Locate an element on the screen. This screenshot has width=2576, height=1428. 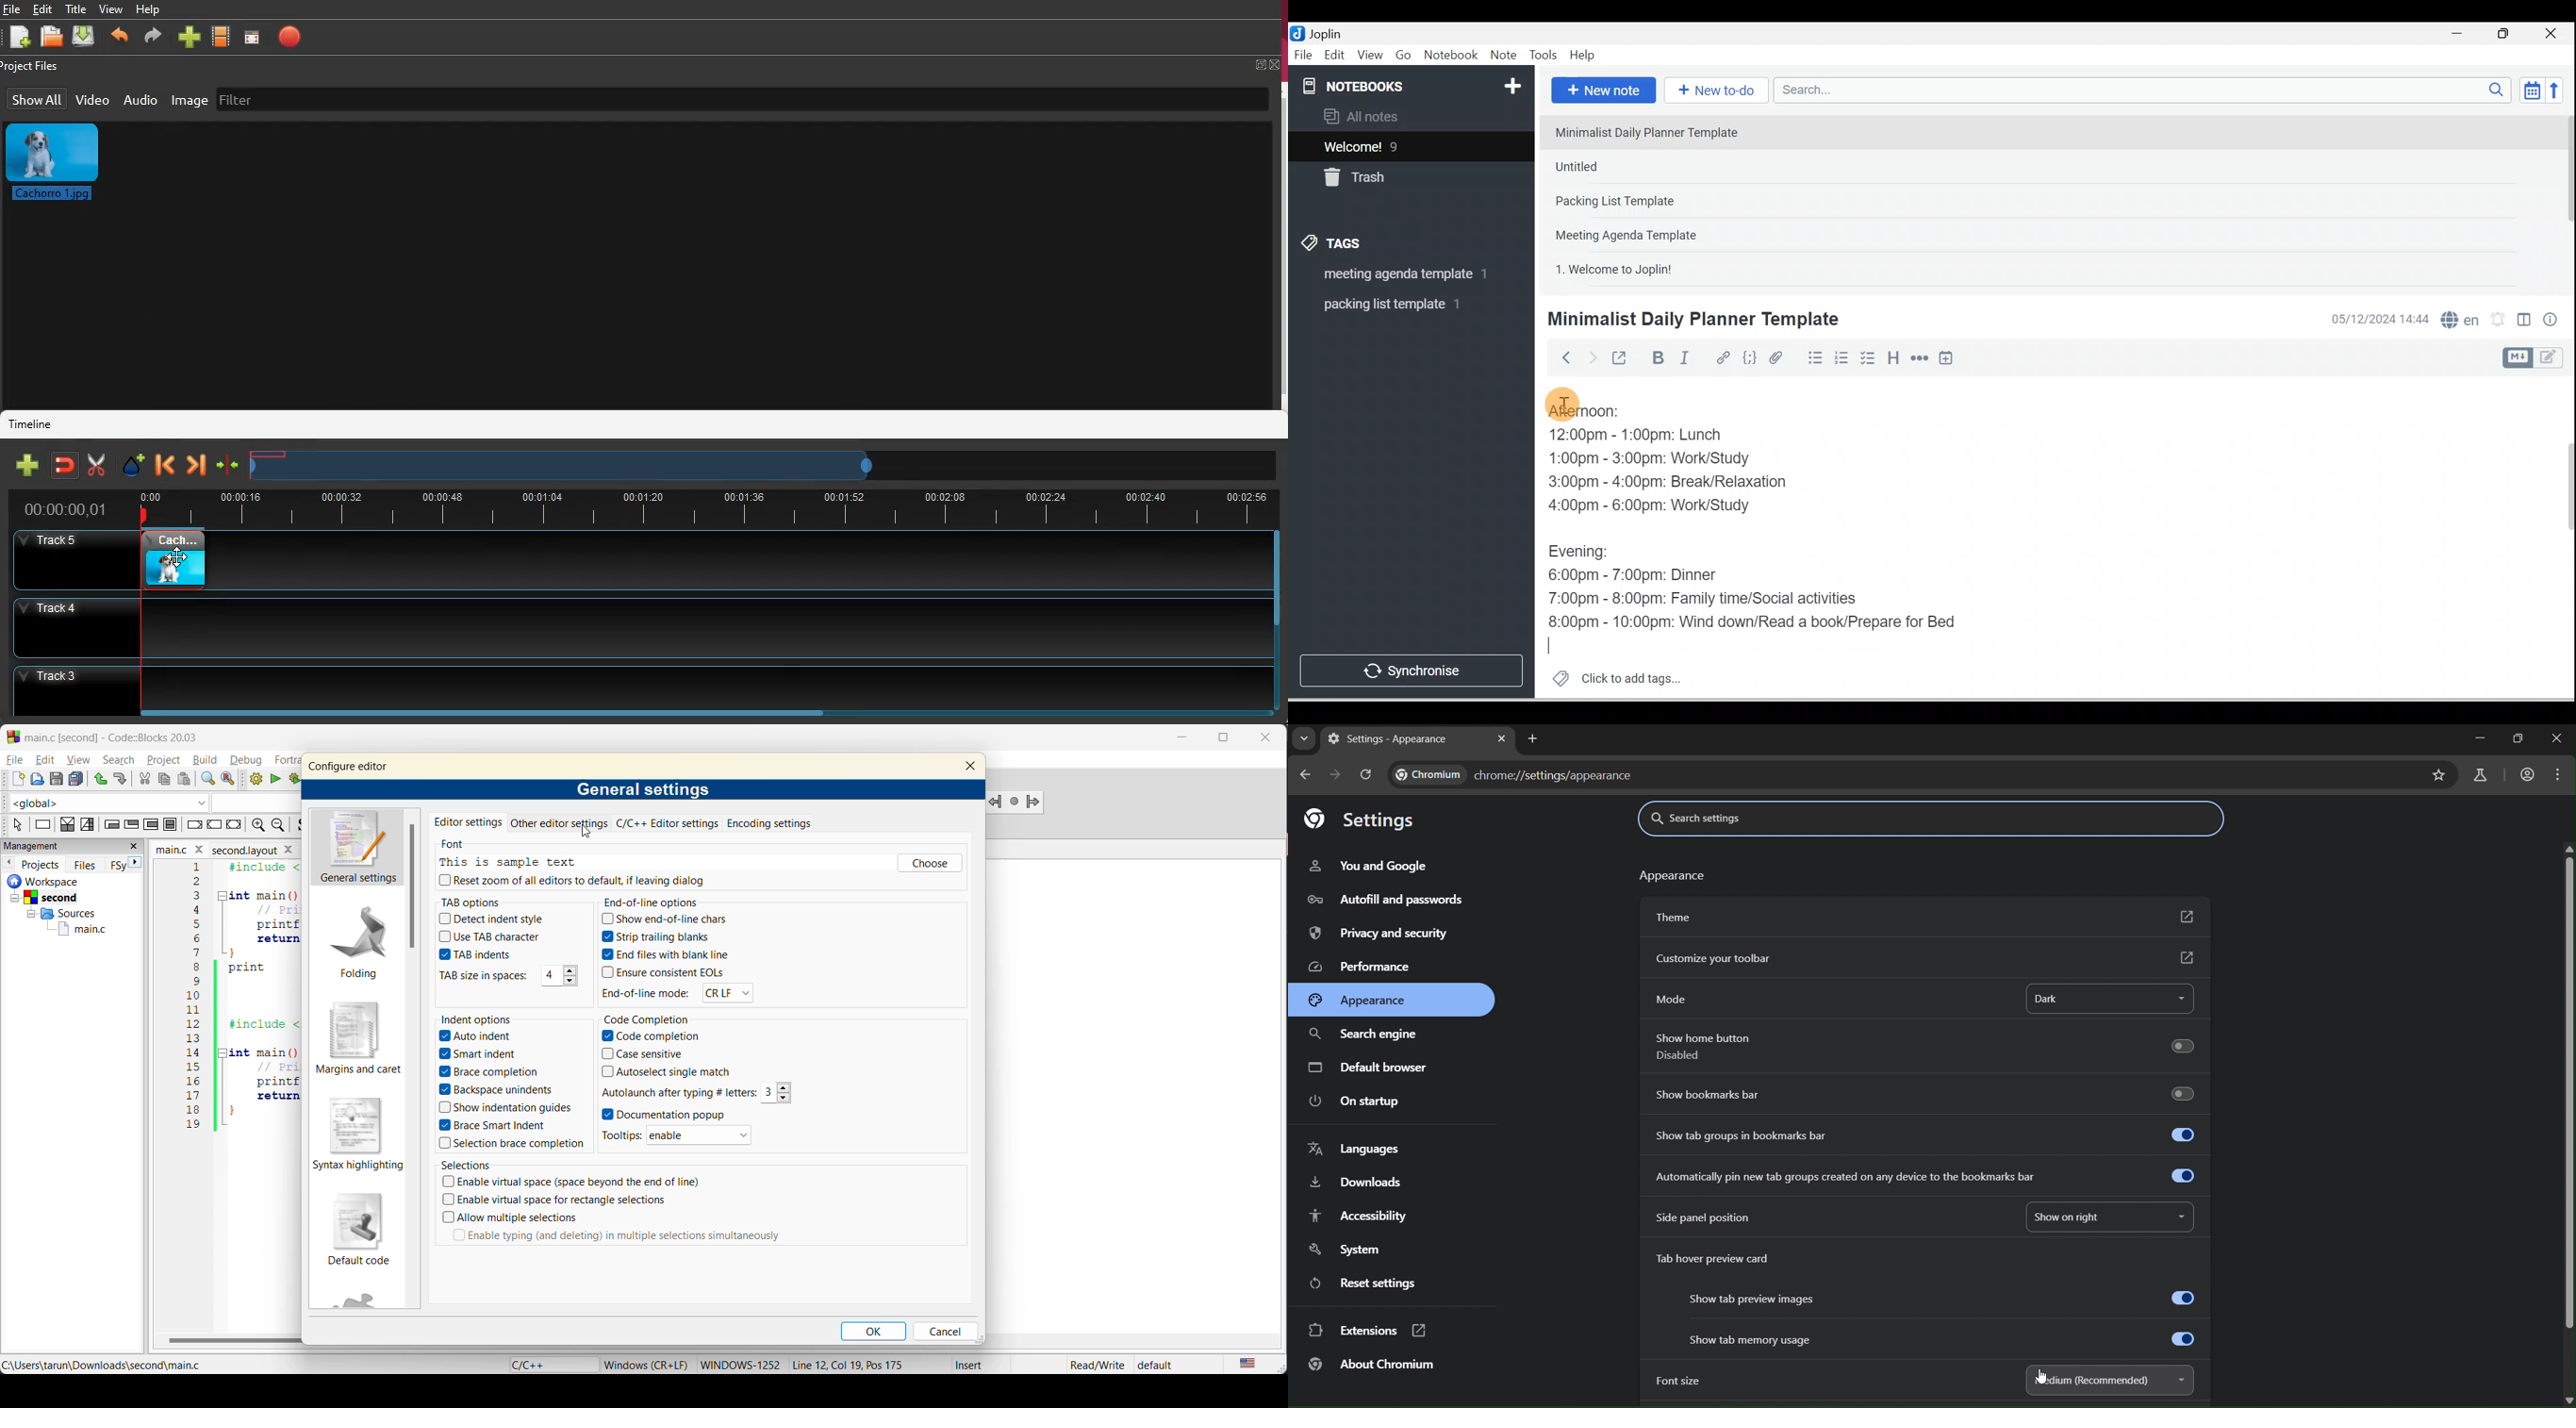
Note properties is located at coordinates (2552, 321).